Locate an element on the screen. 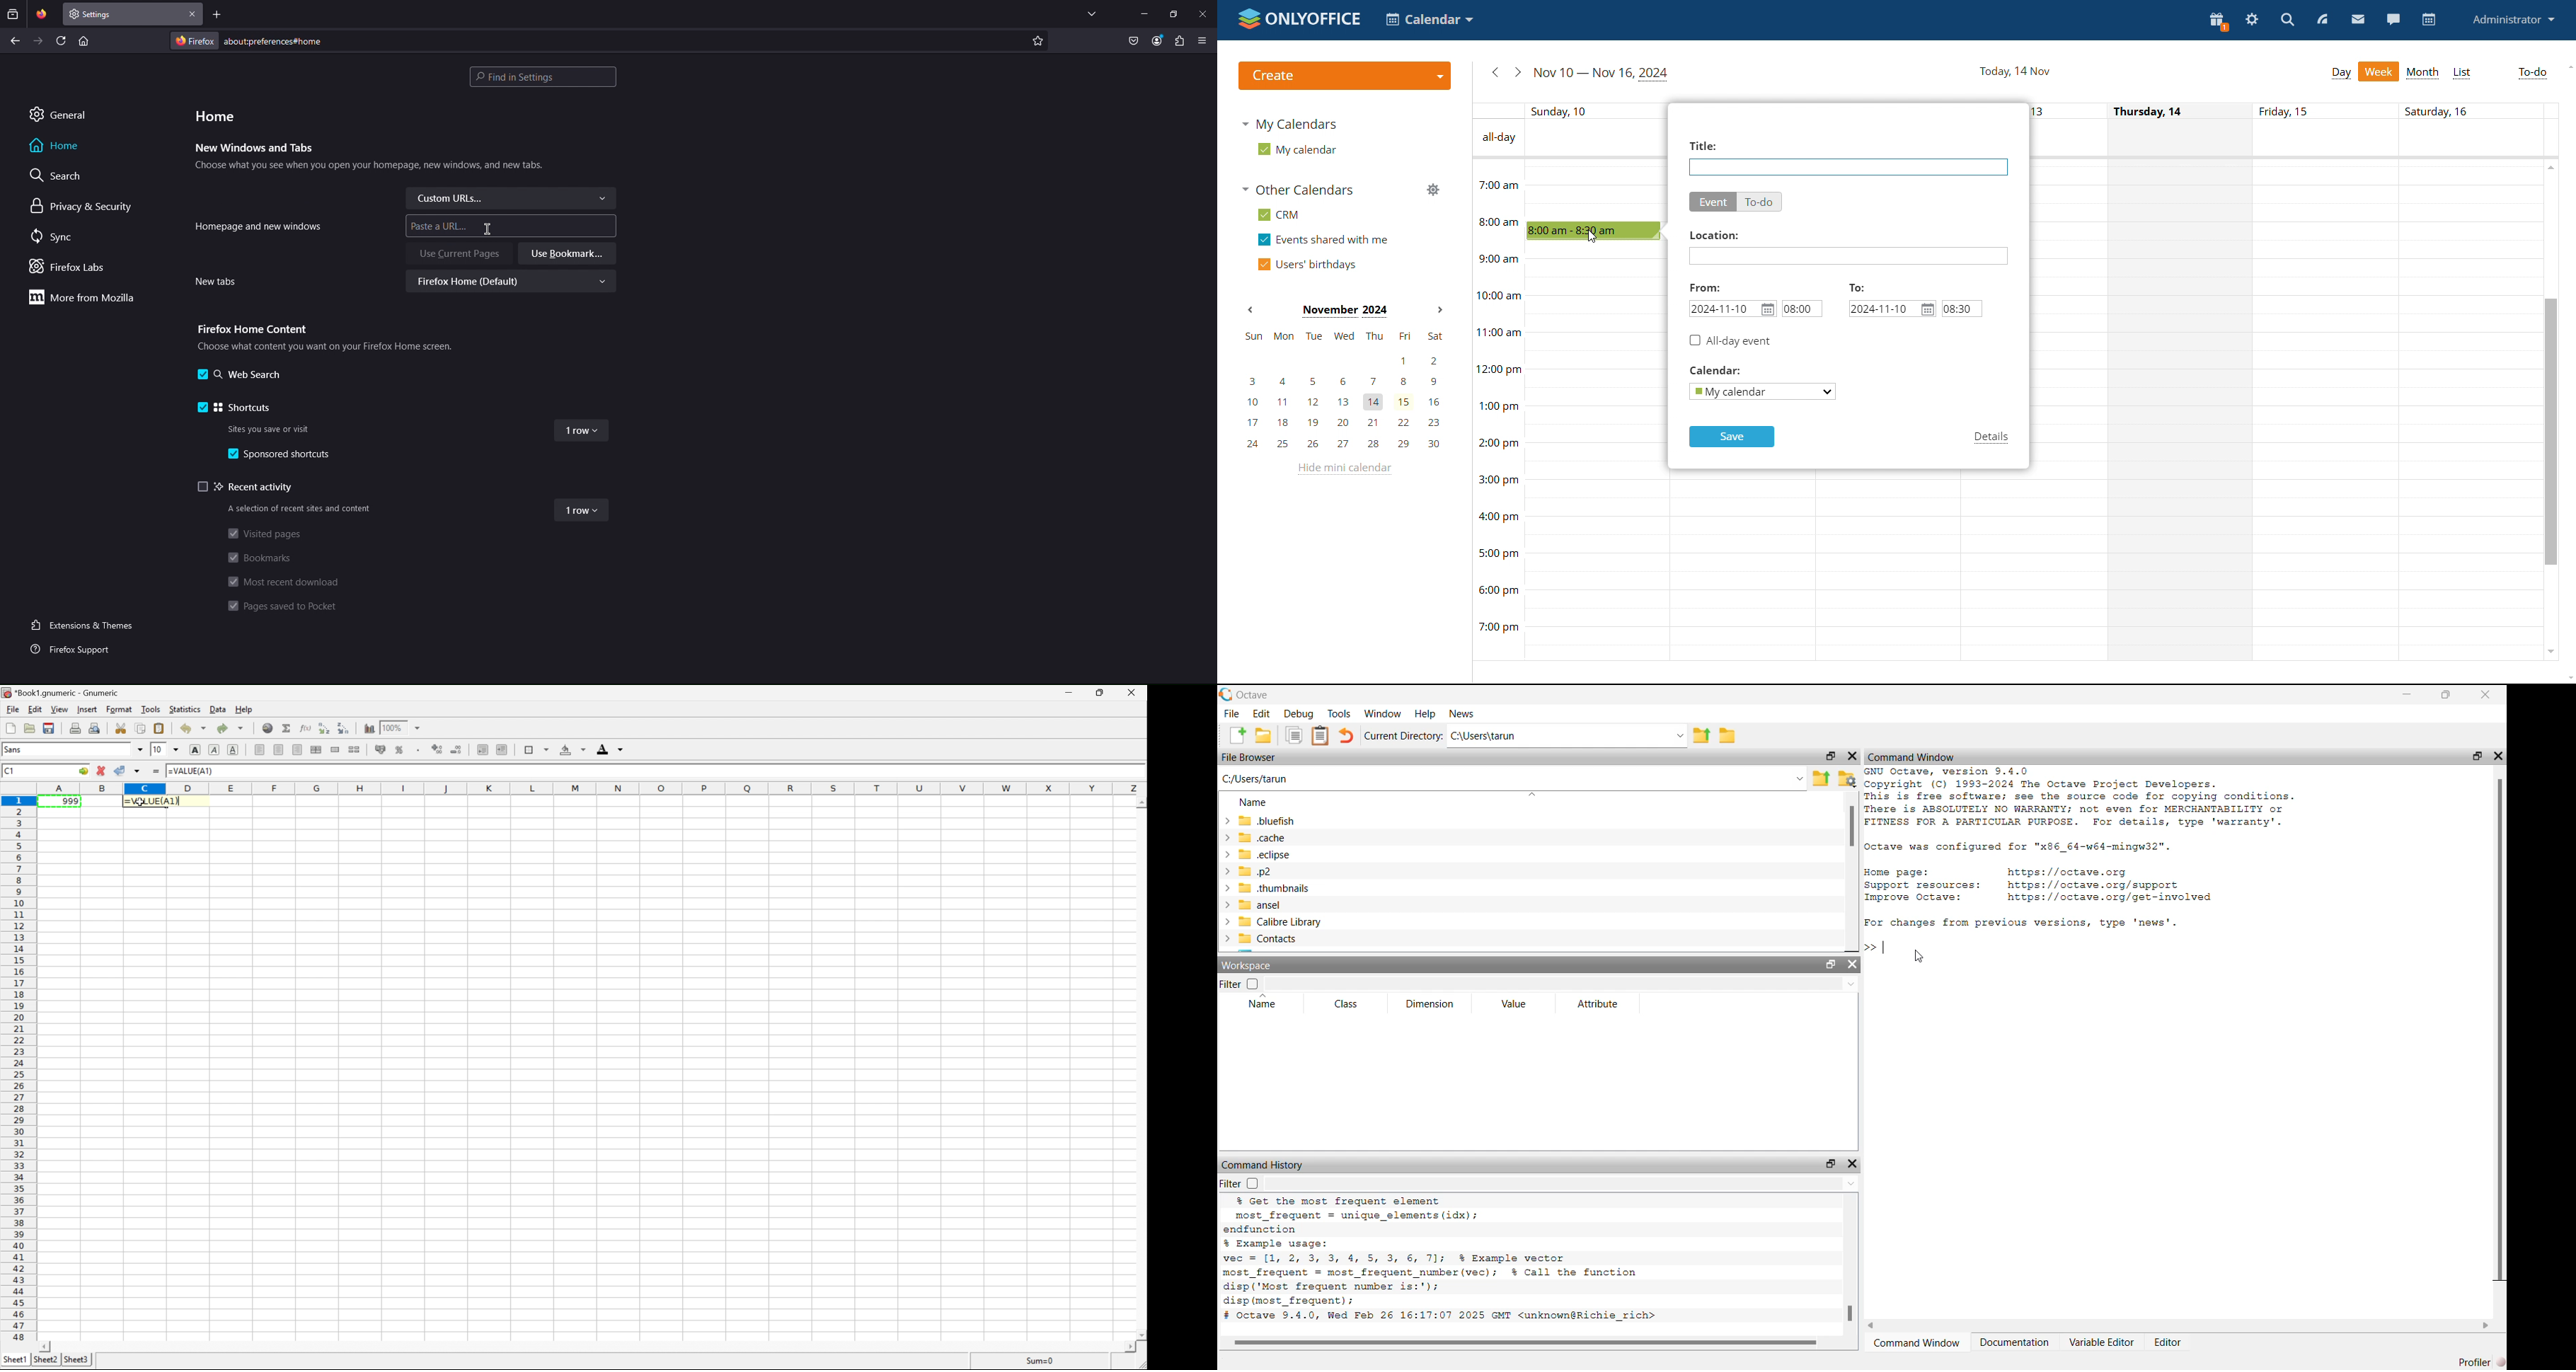 Image resolution: width=2576 pixels, height=1372 pixels. New Tab is located at coordinates (124, 14).